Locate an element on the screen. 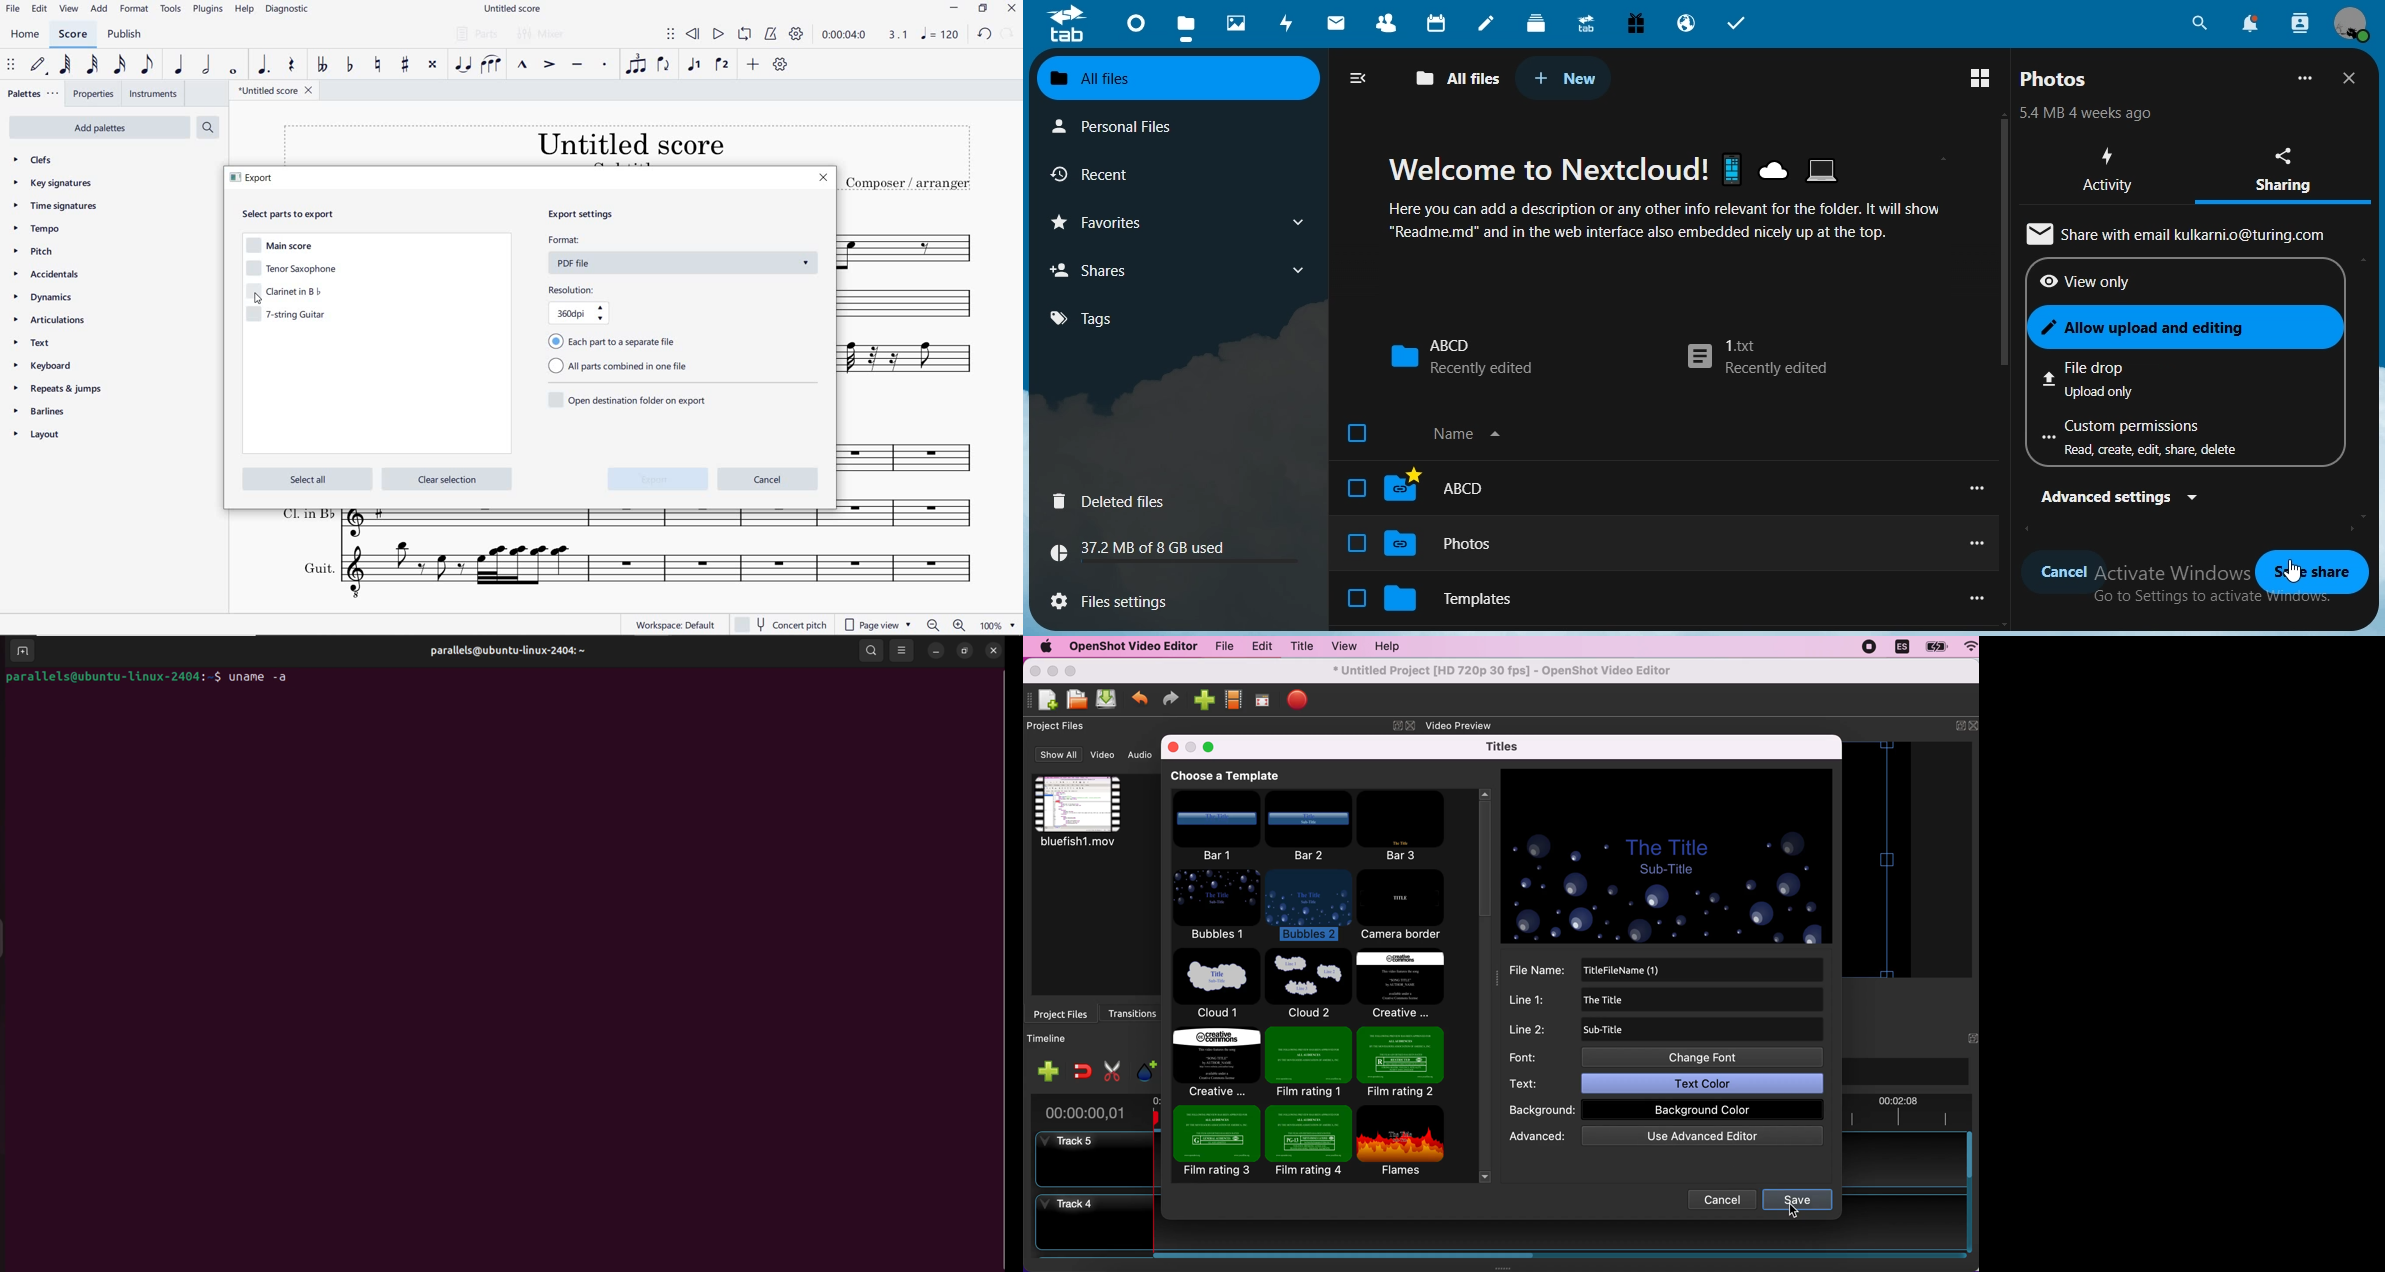 This screenshot has height=1288, width=2408. Photos is located at coordinates (1421, 545).